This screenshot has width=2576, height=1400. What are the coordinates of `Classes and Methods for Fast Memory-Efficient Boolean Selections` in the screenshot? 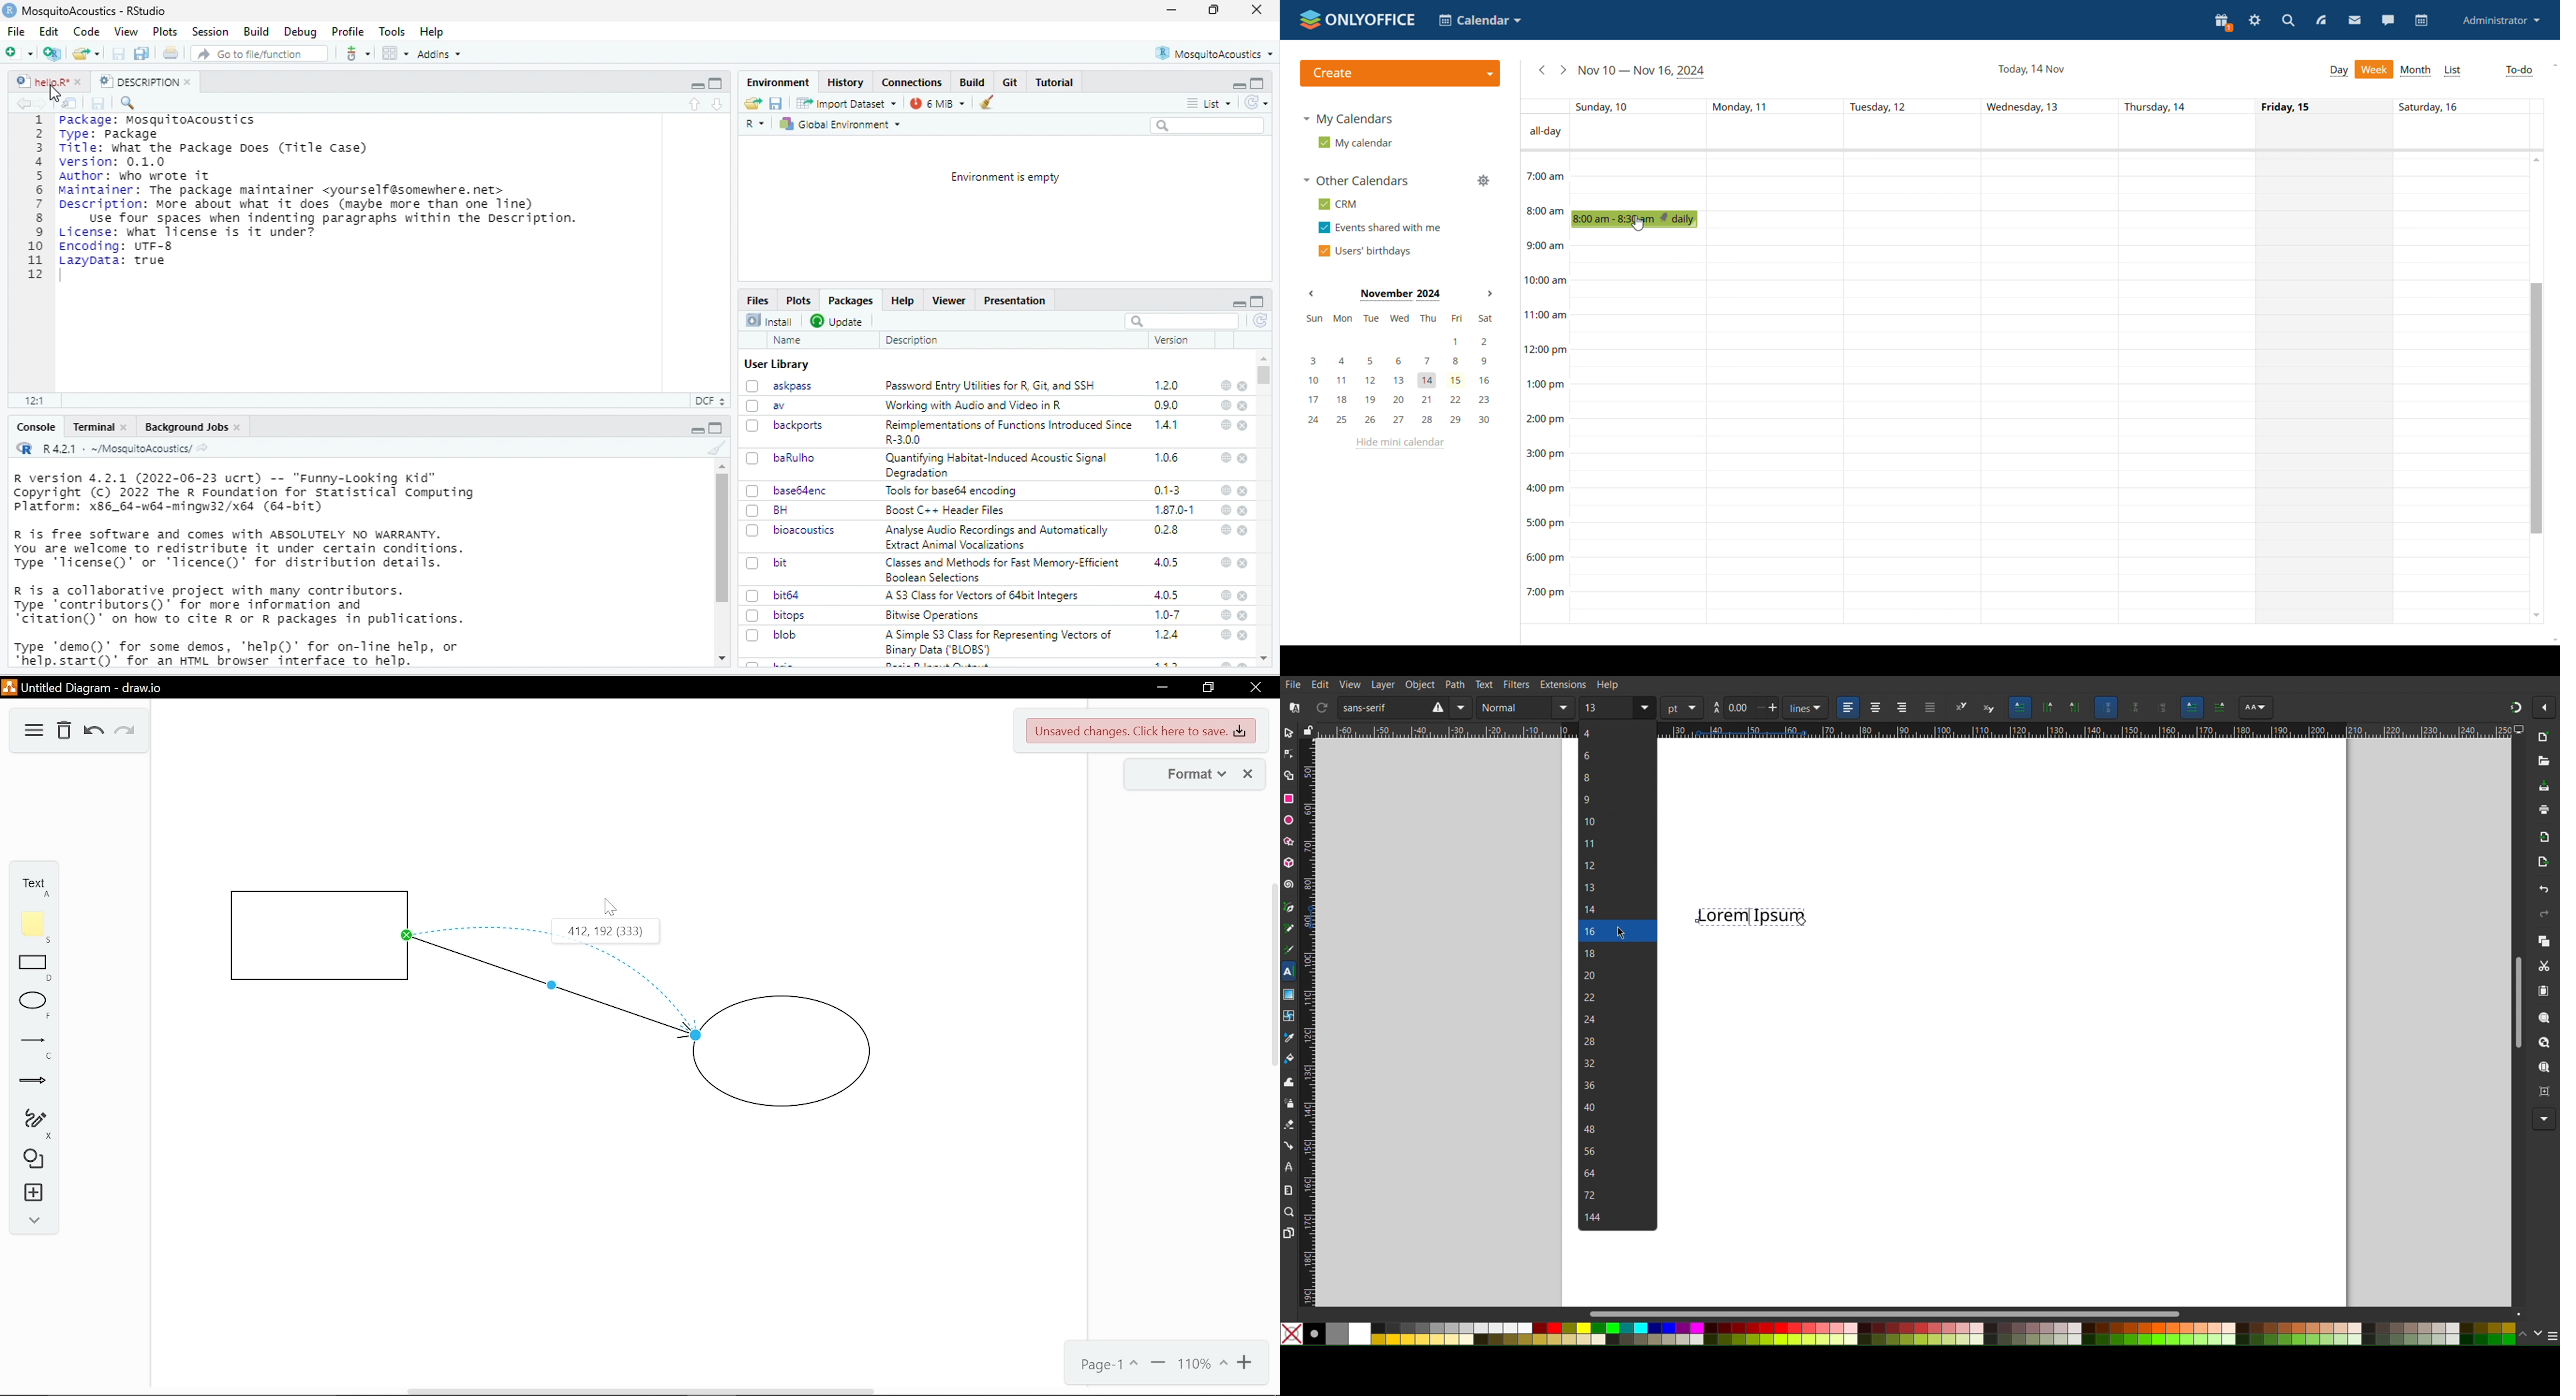 It's located at (1002, 570).